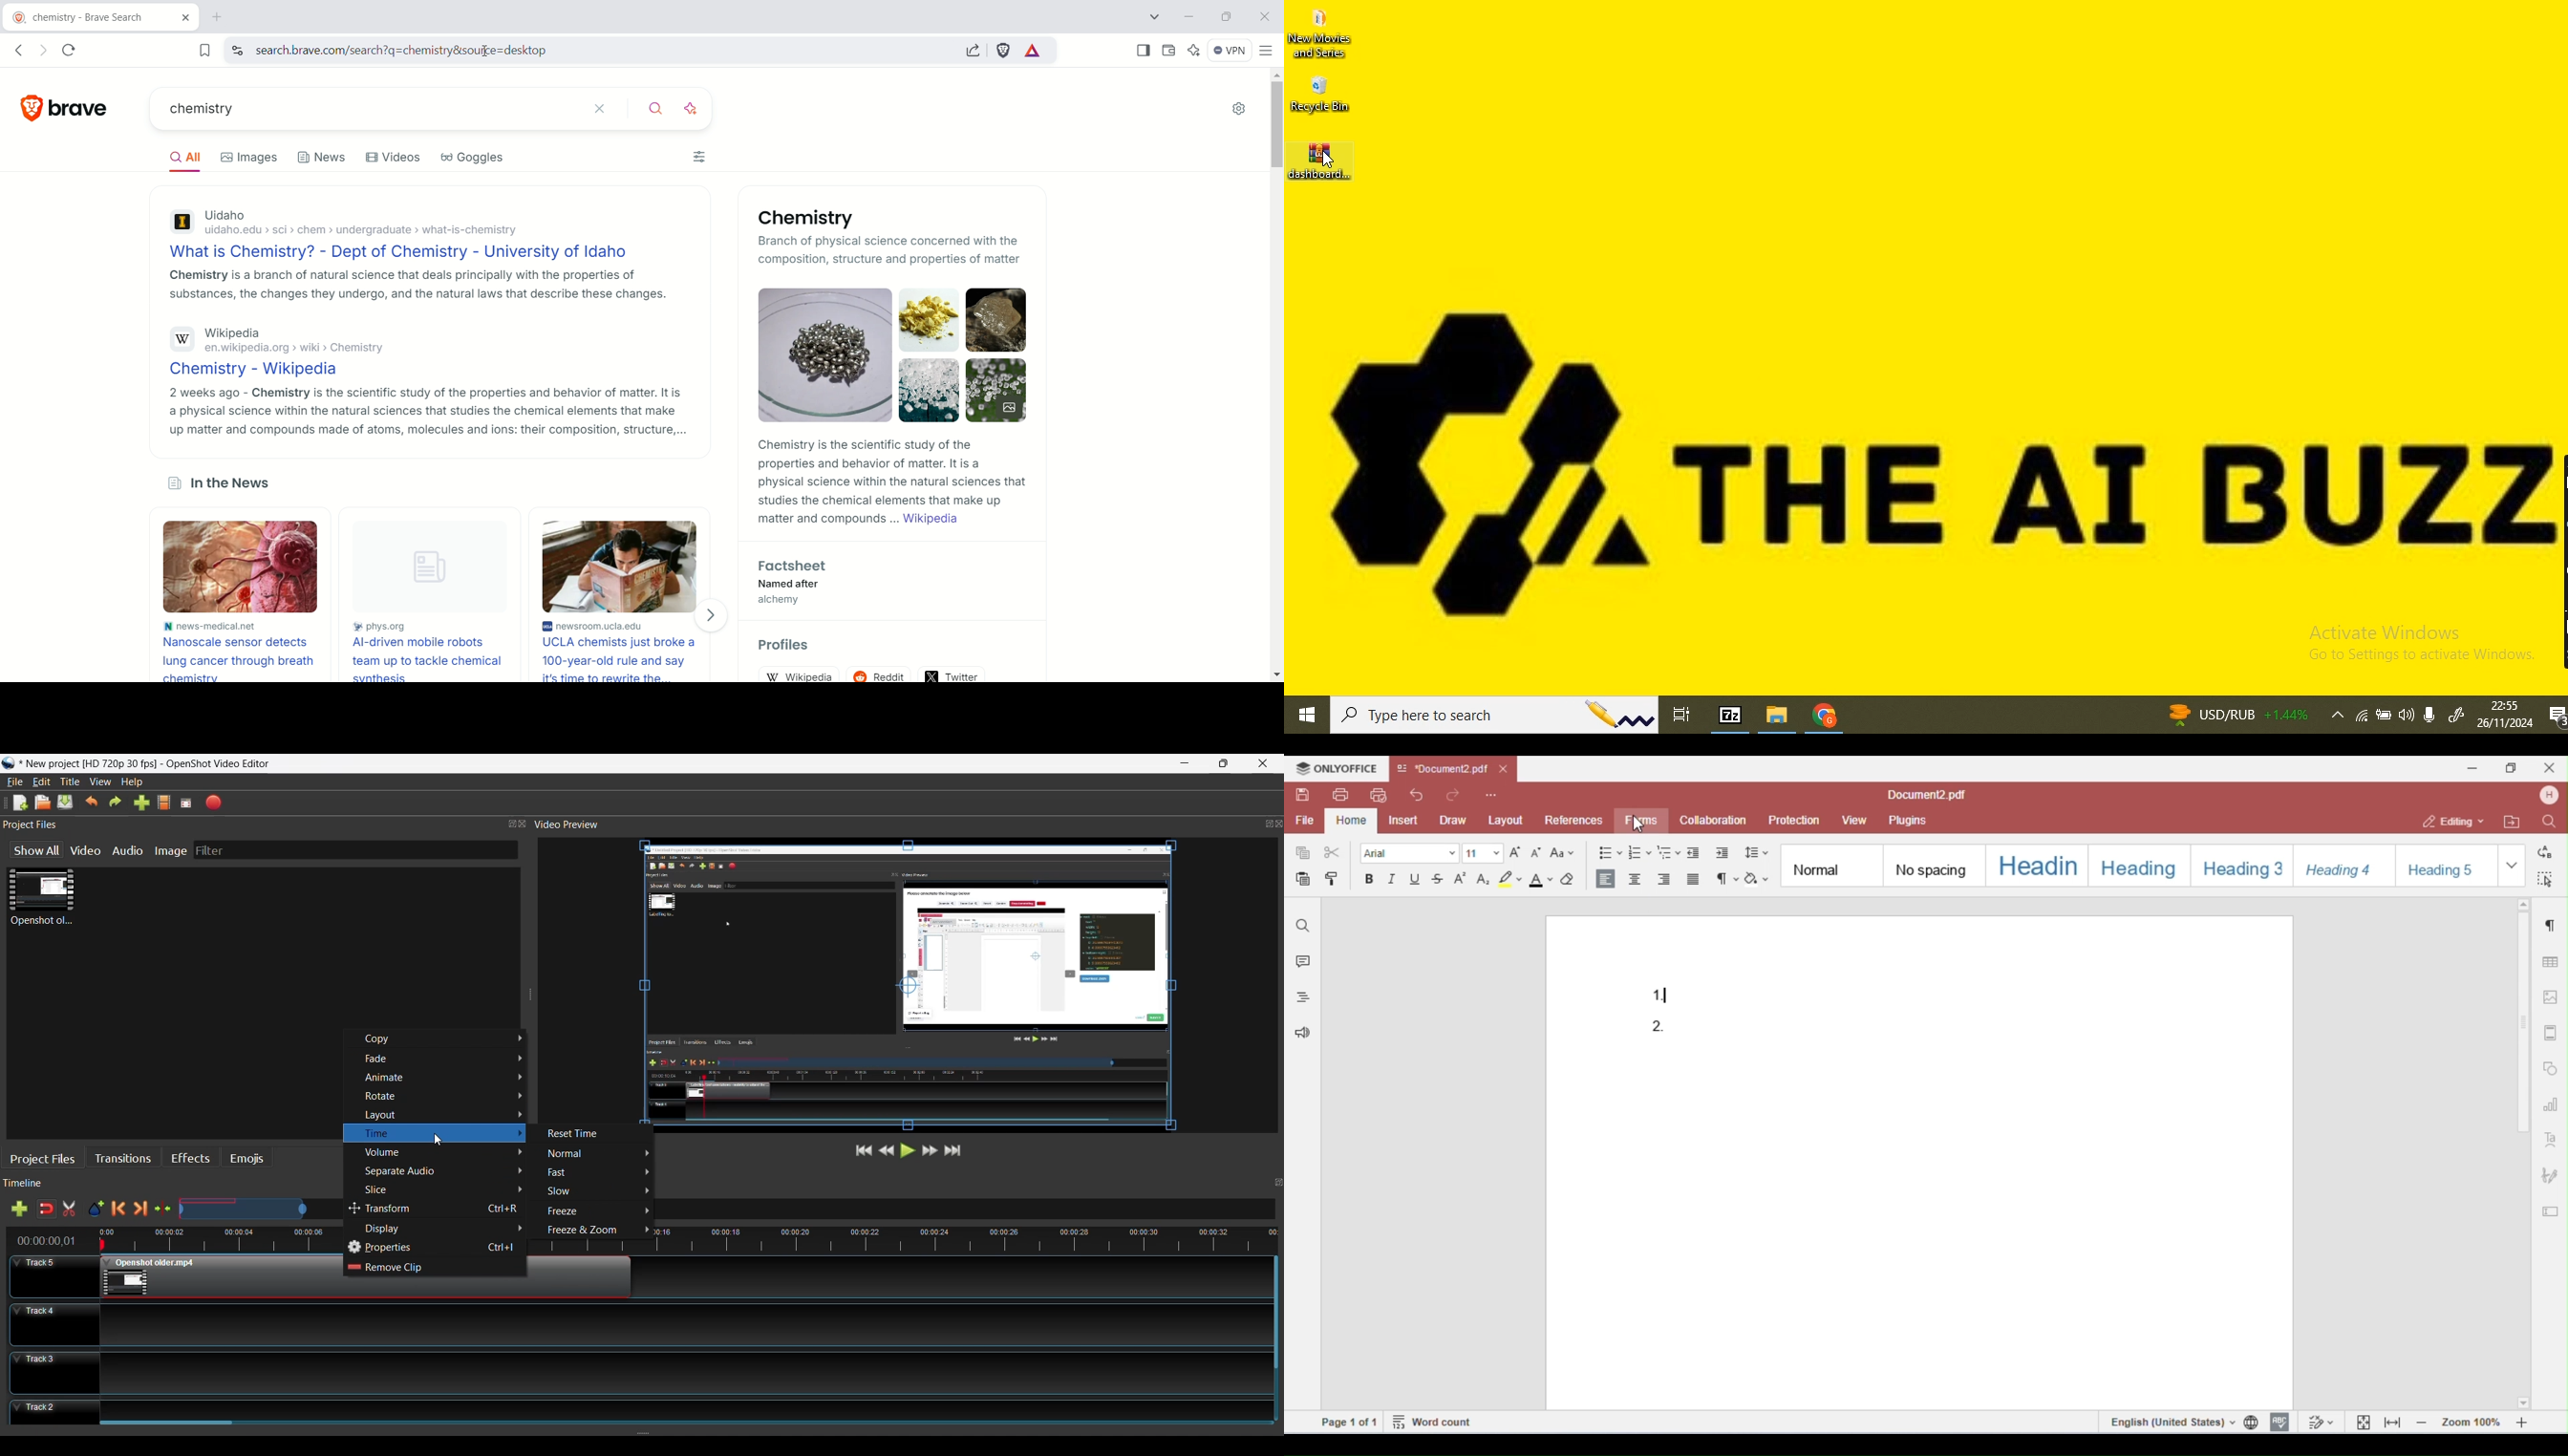  Describe the element at coordinates (66, 803) in the screenshot. I see `Save File` at that location.